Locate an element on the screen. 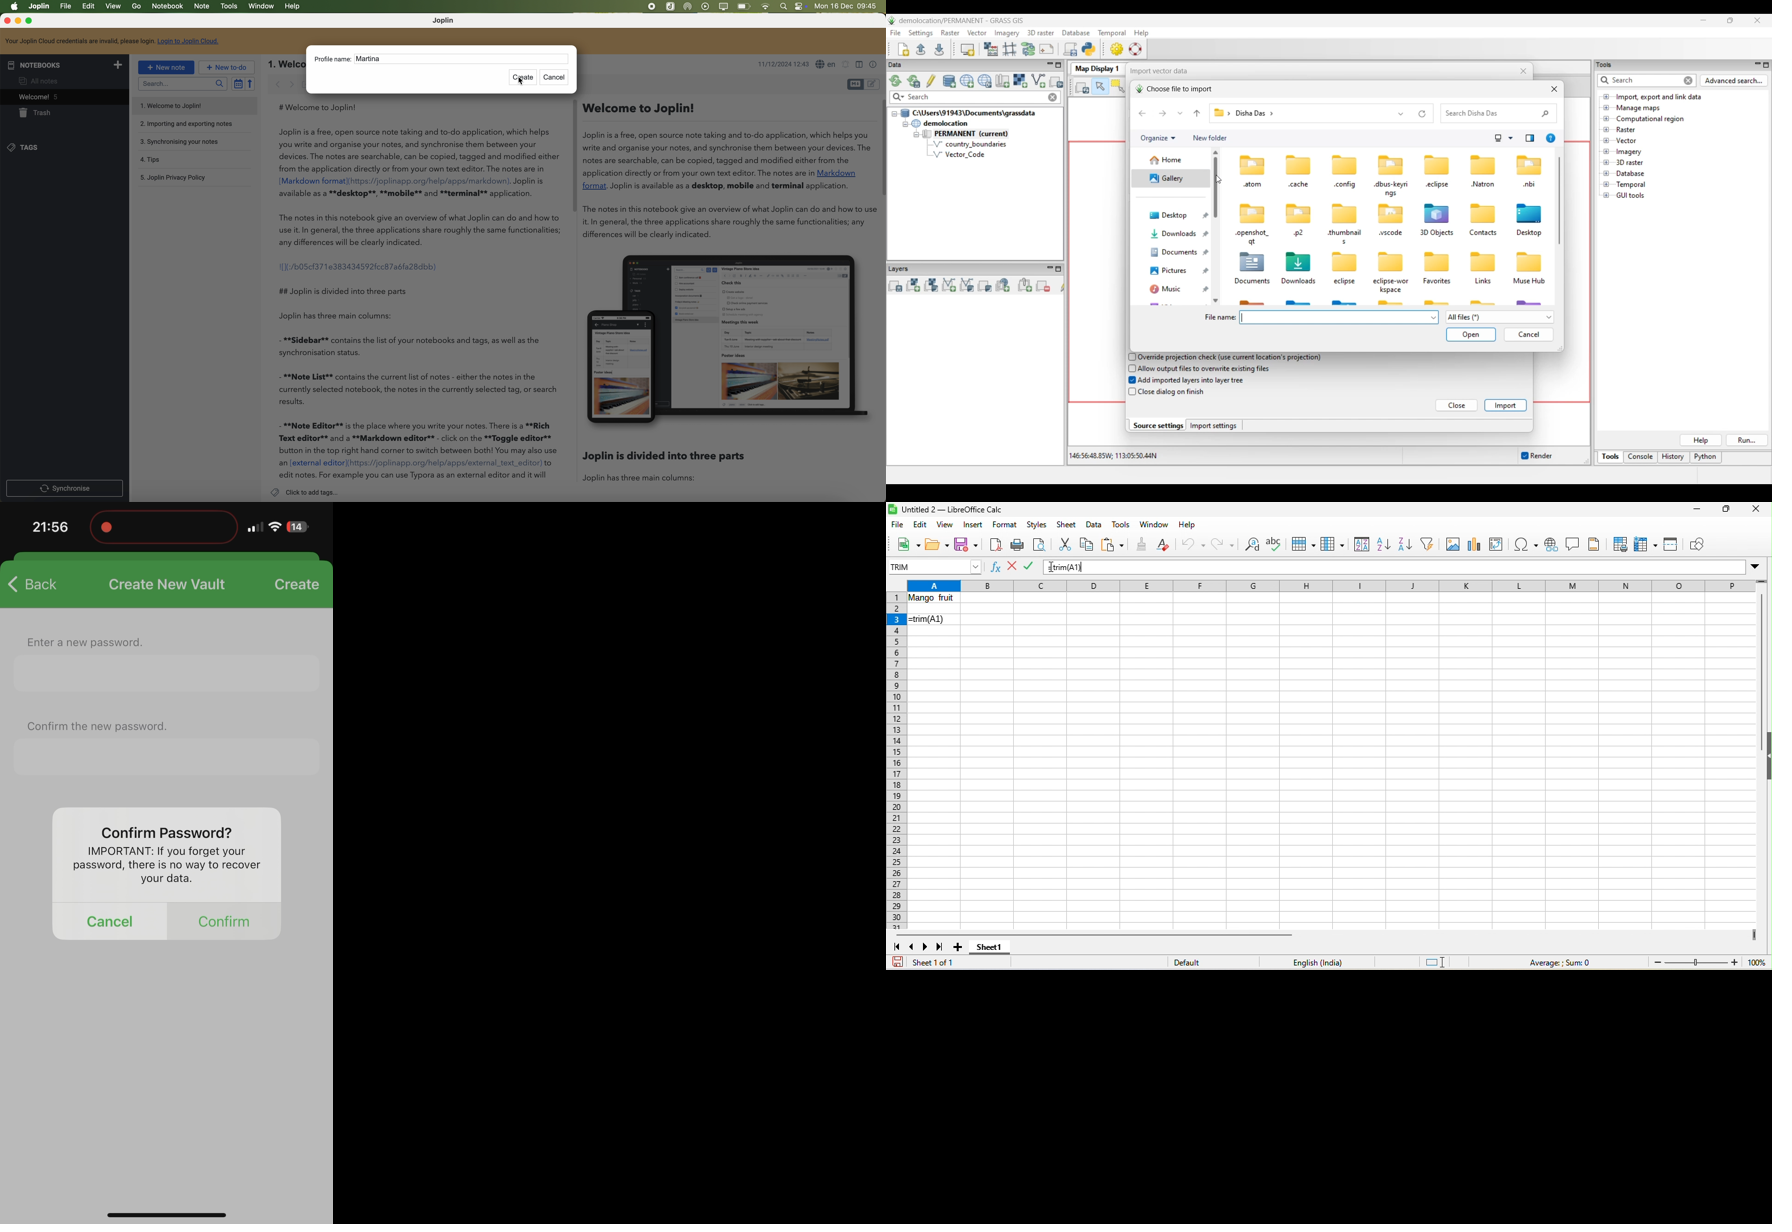 This screenshot has width=1792, height=1232. header and footer is located at coordinates (1596, 544).